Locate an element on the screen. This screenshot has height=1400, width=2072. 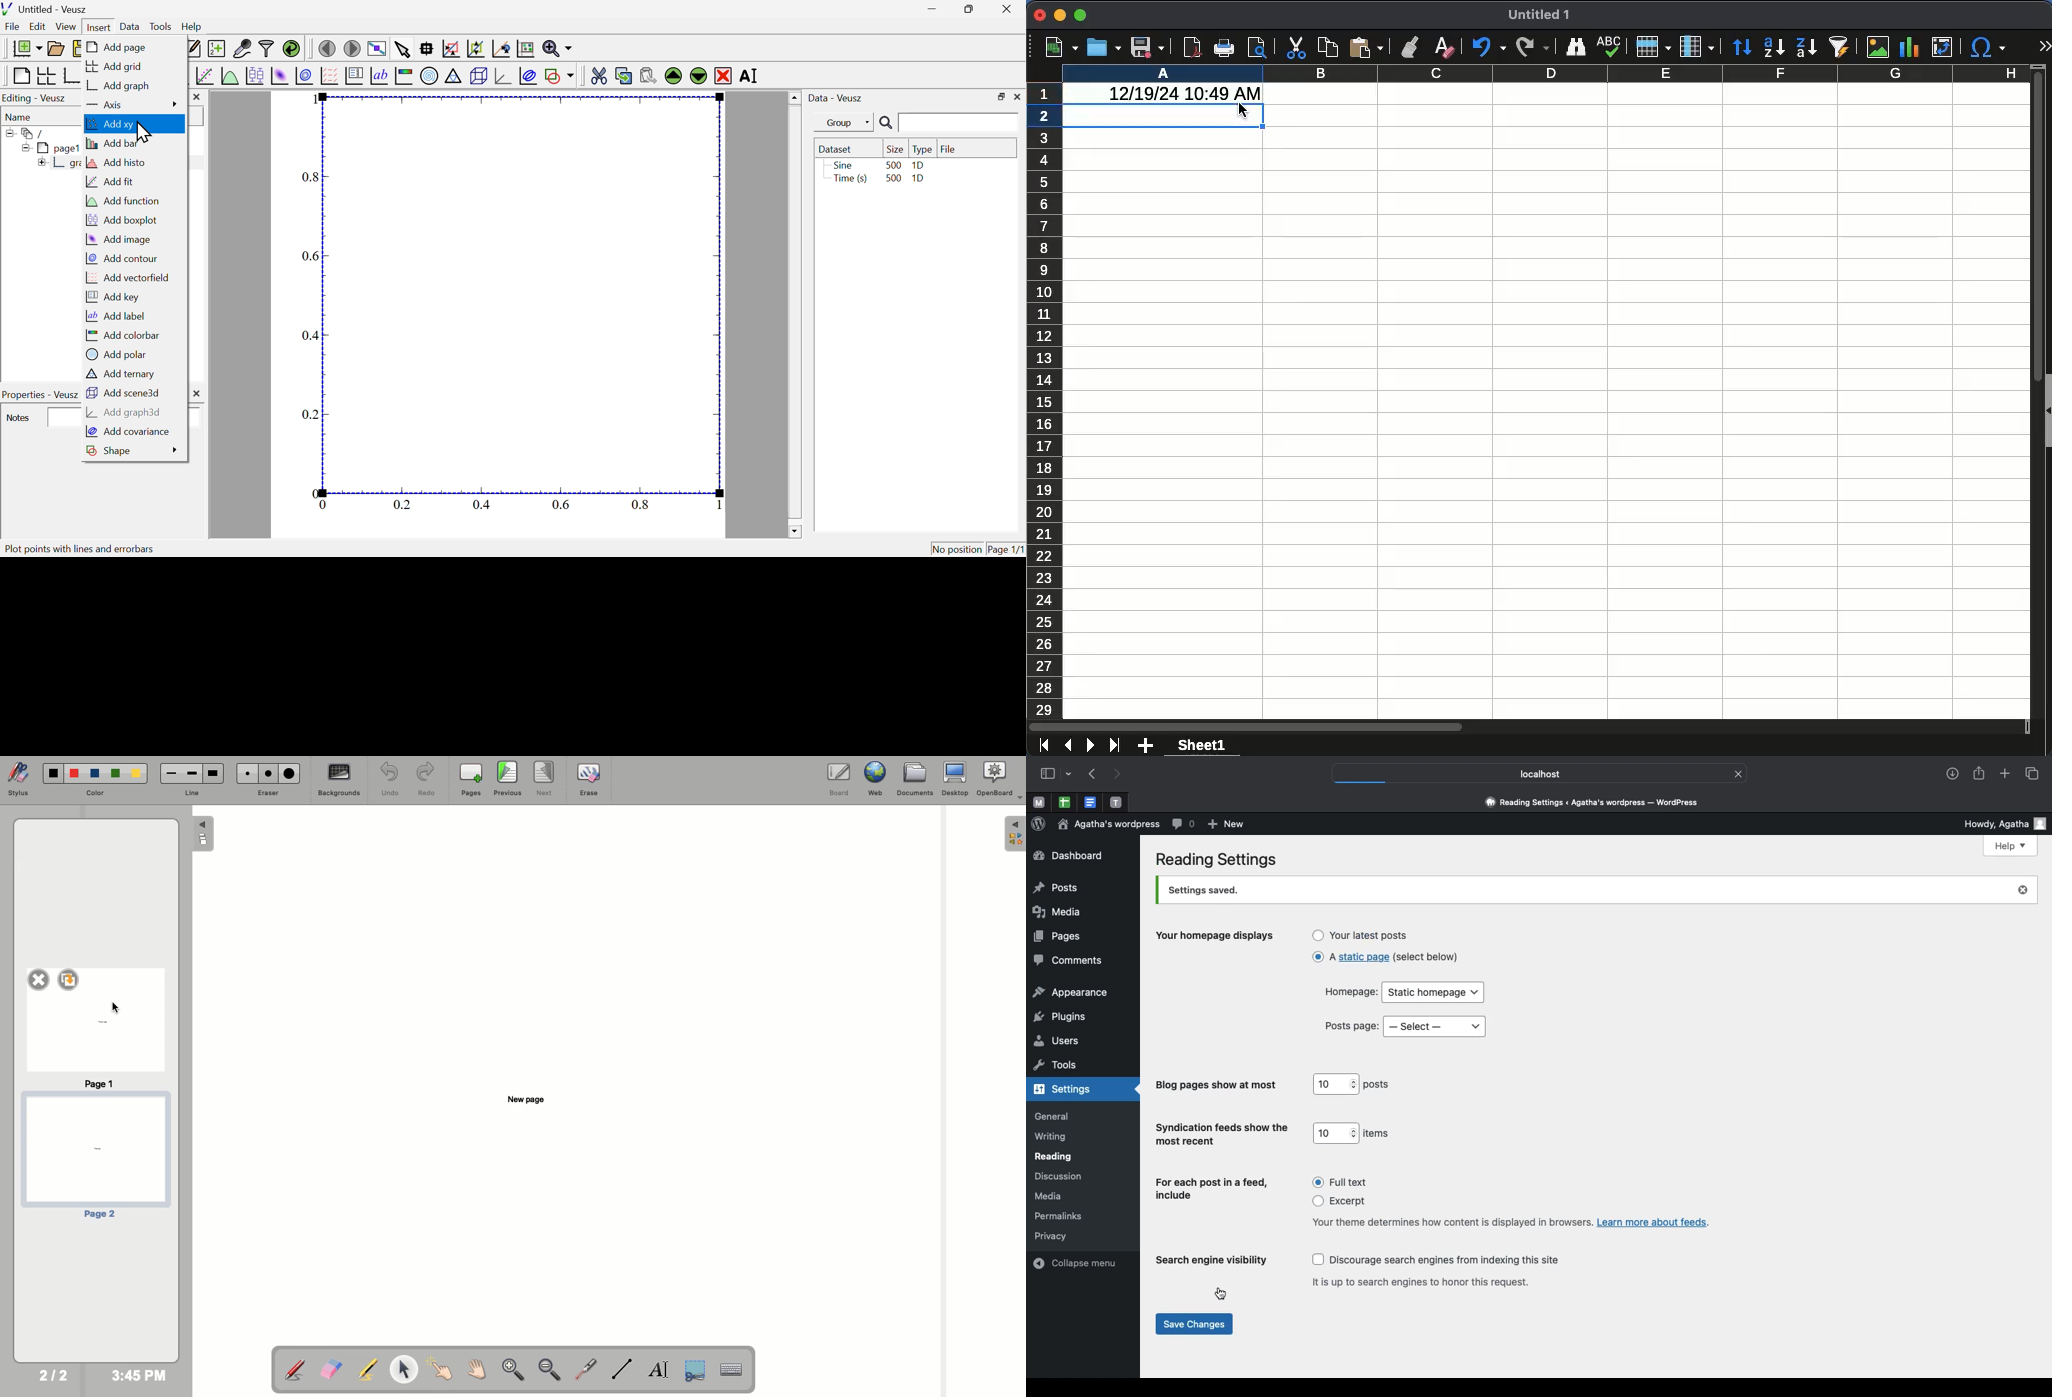
pdf viewer is located at coordinates (1193, 48).